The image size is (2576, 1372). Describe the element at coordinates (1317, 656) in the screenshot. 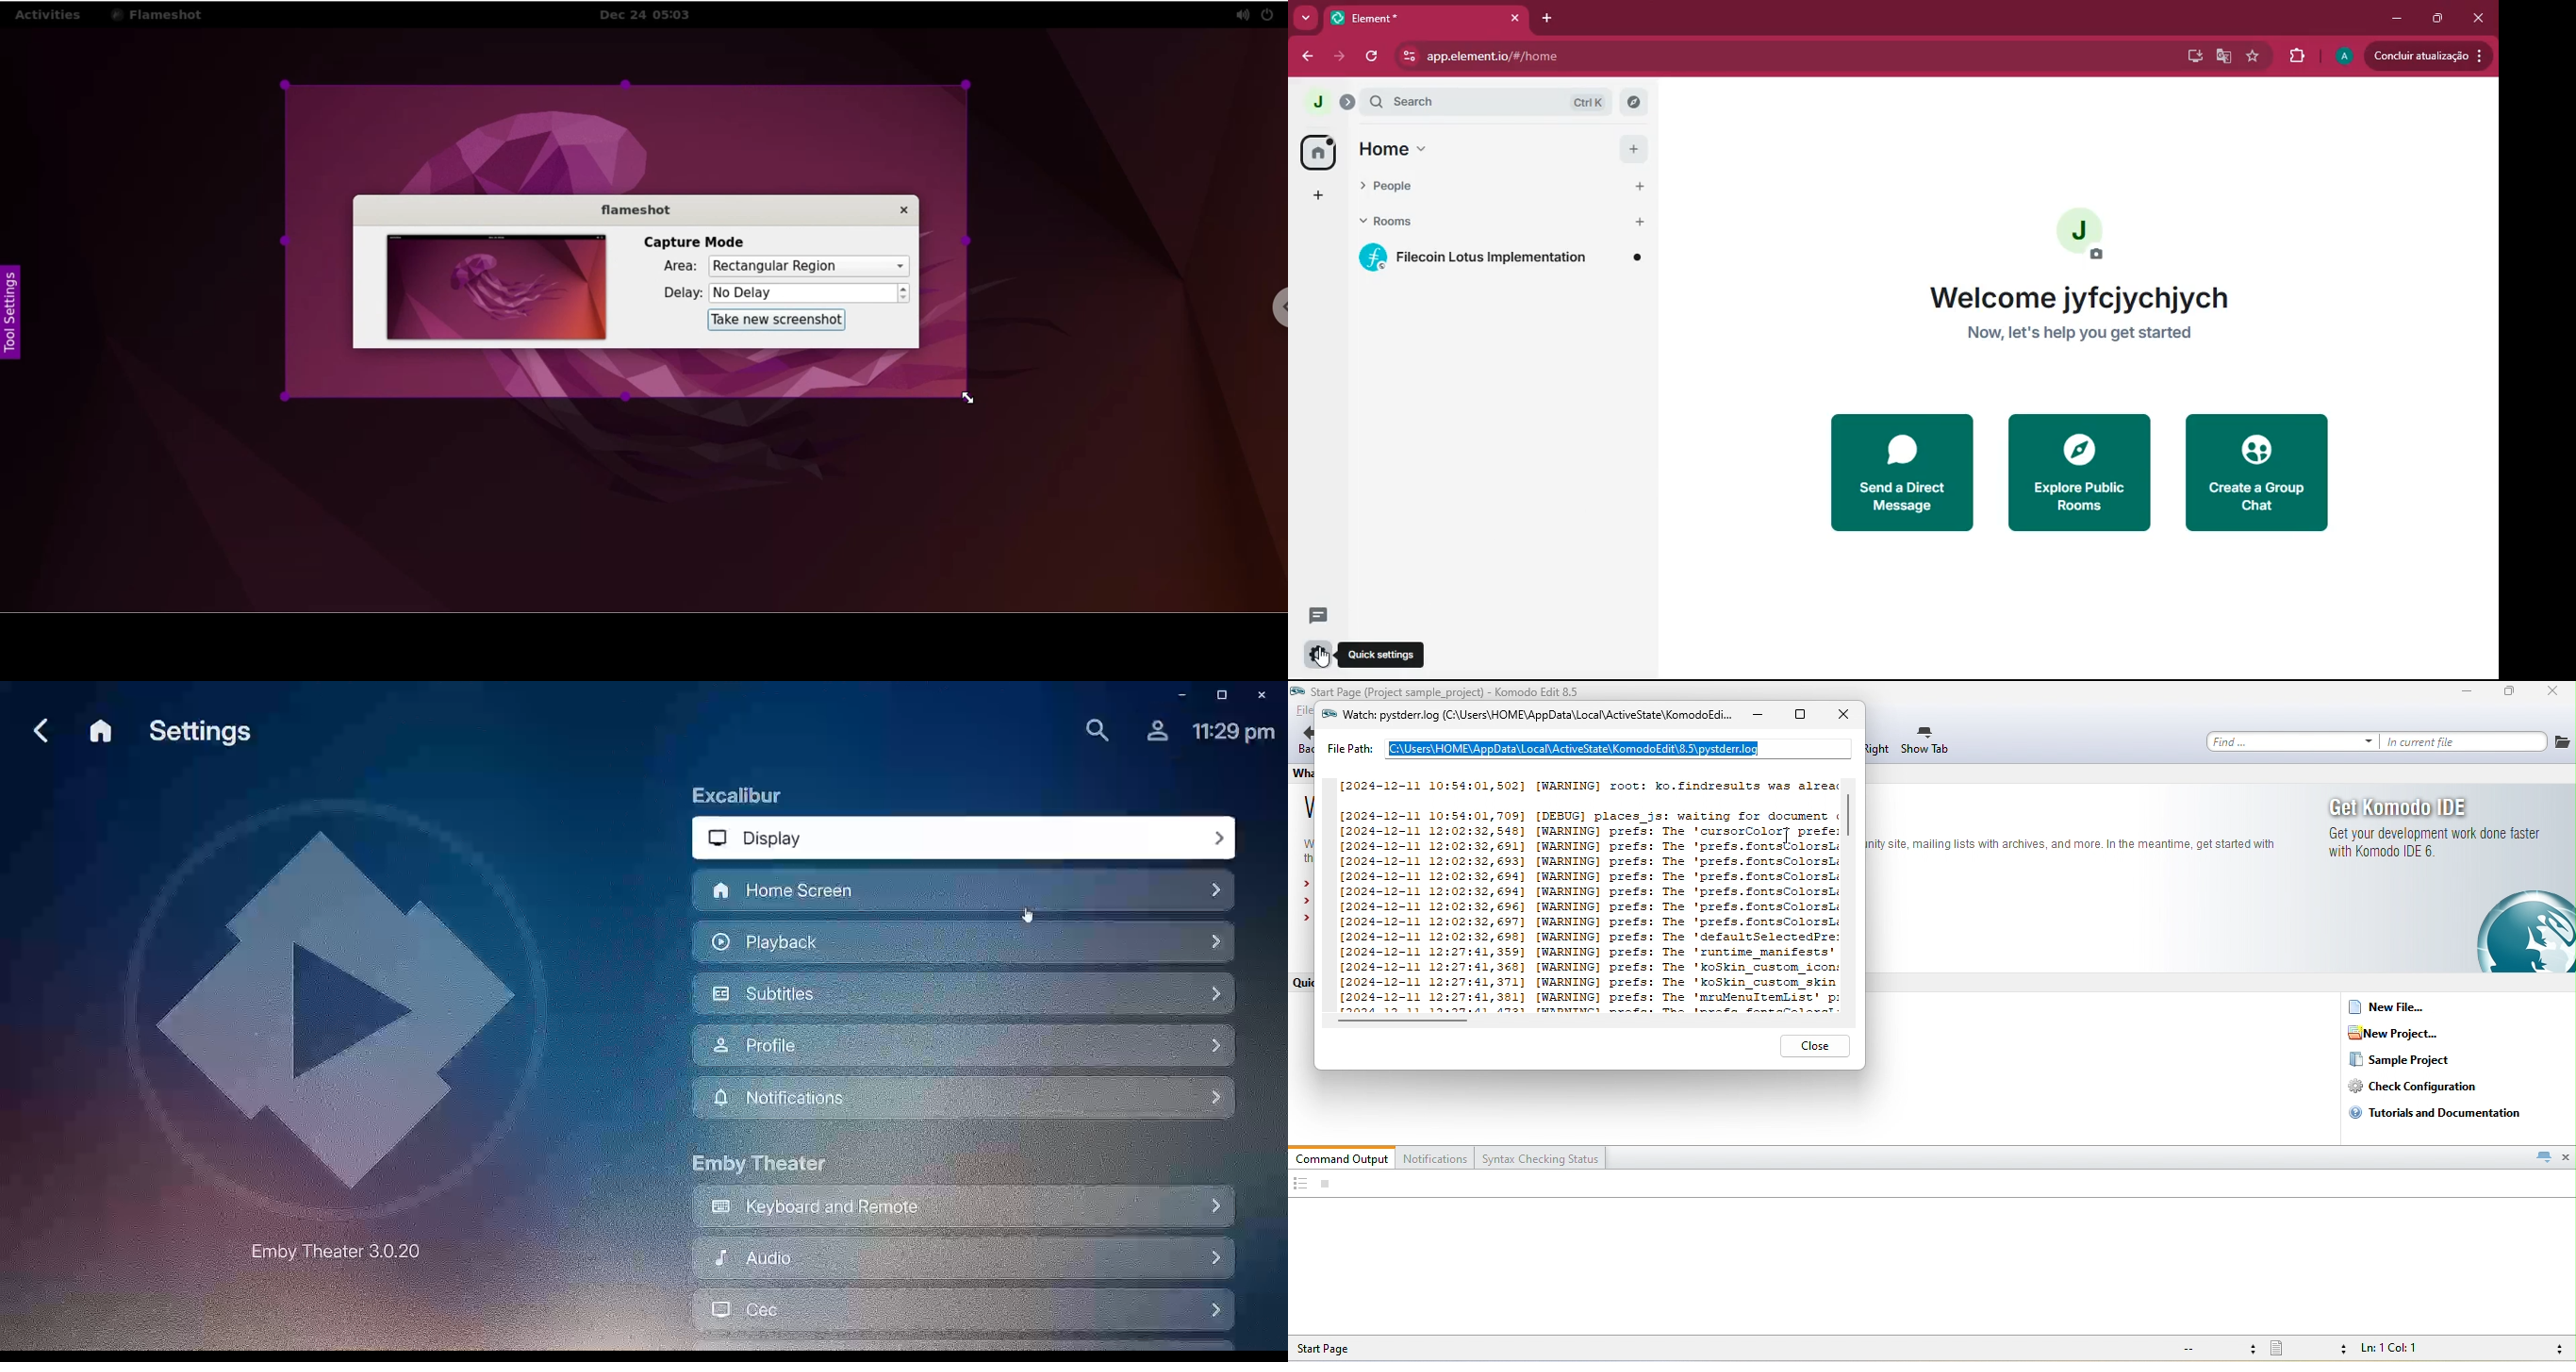

I see `settings` at that location.